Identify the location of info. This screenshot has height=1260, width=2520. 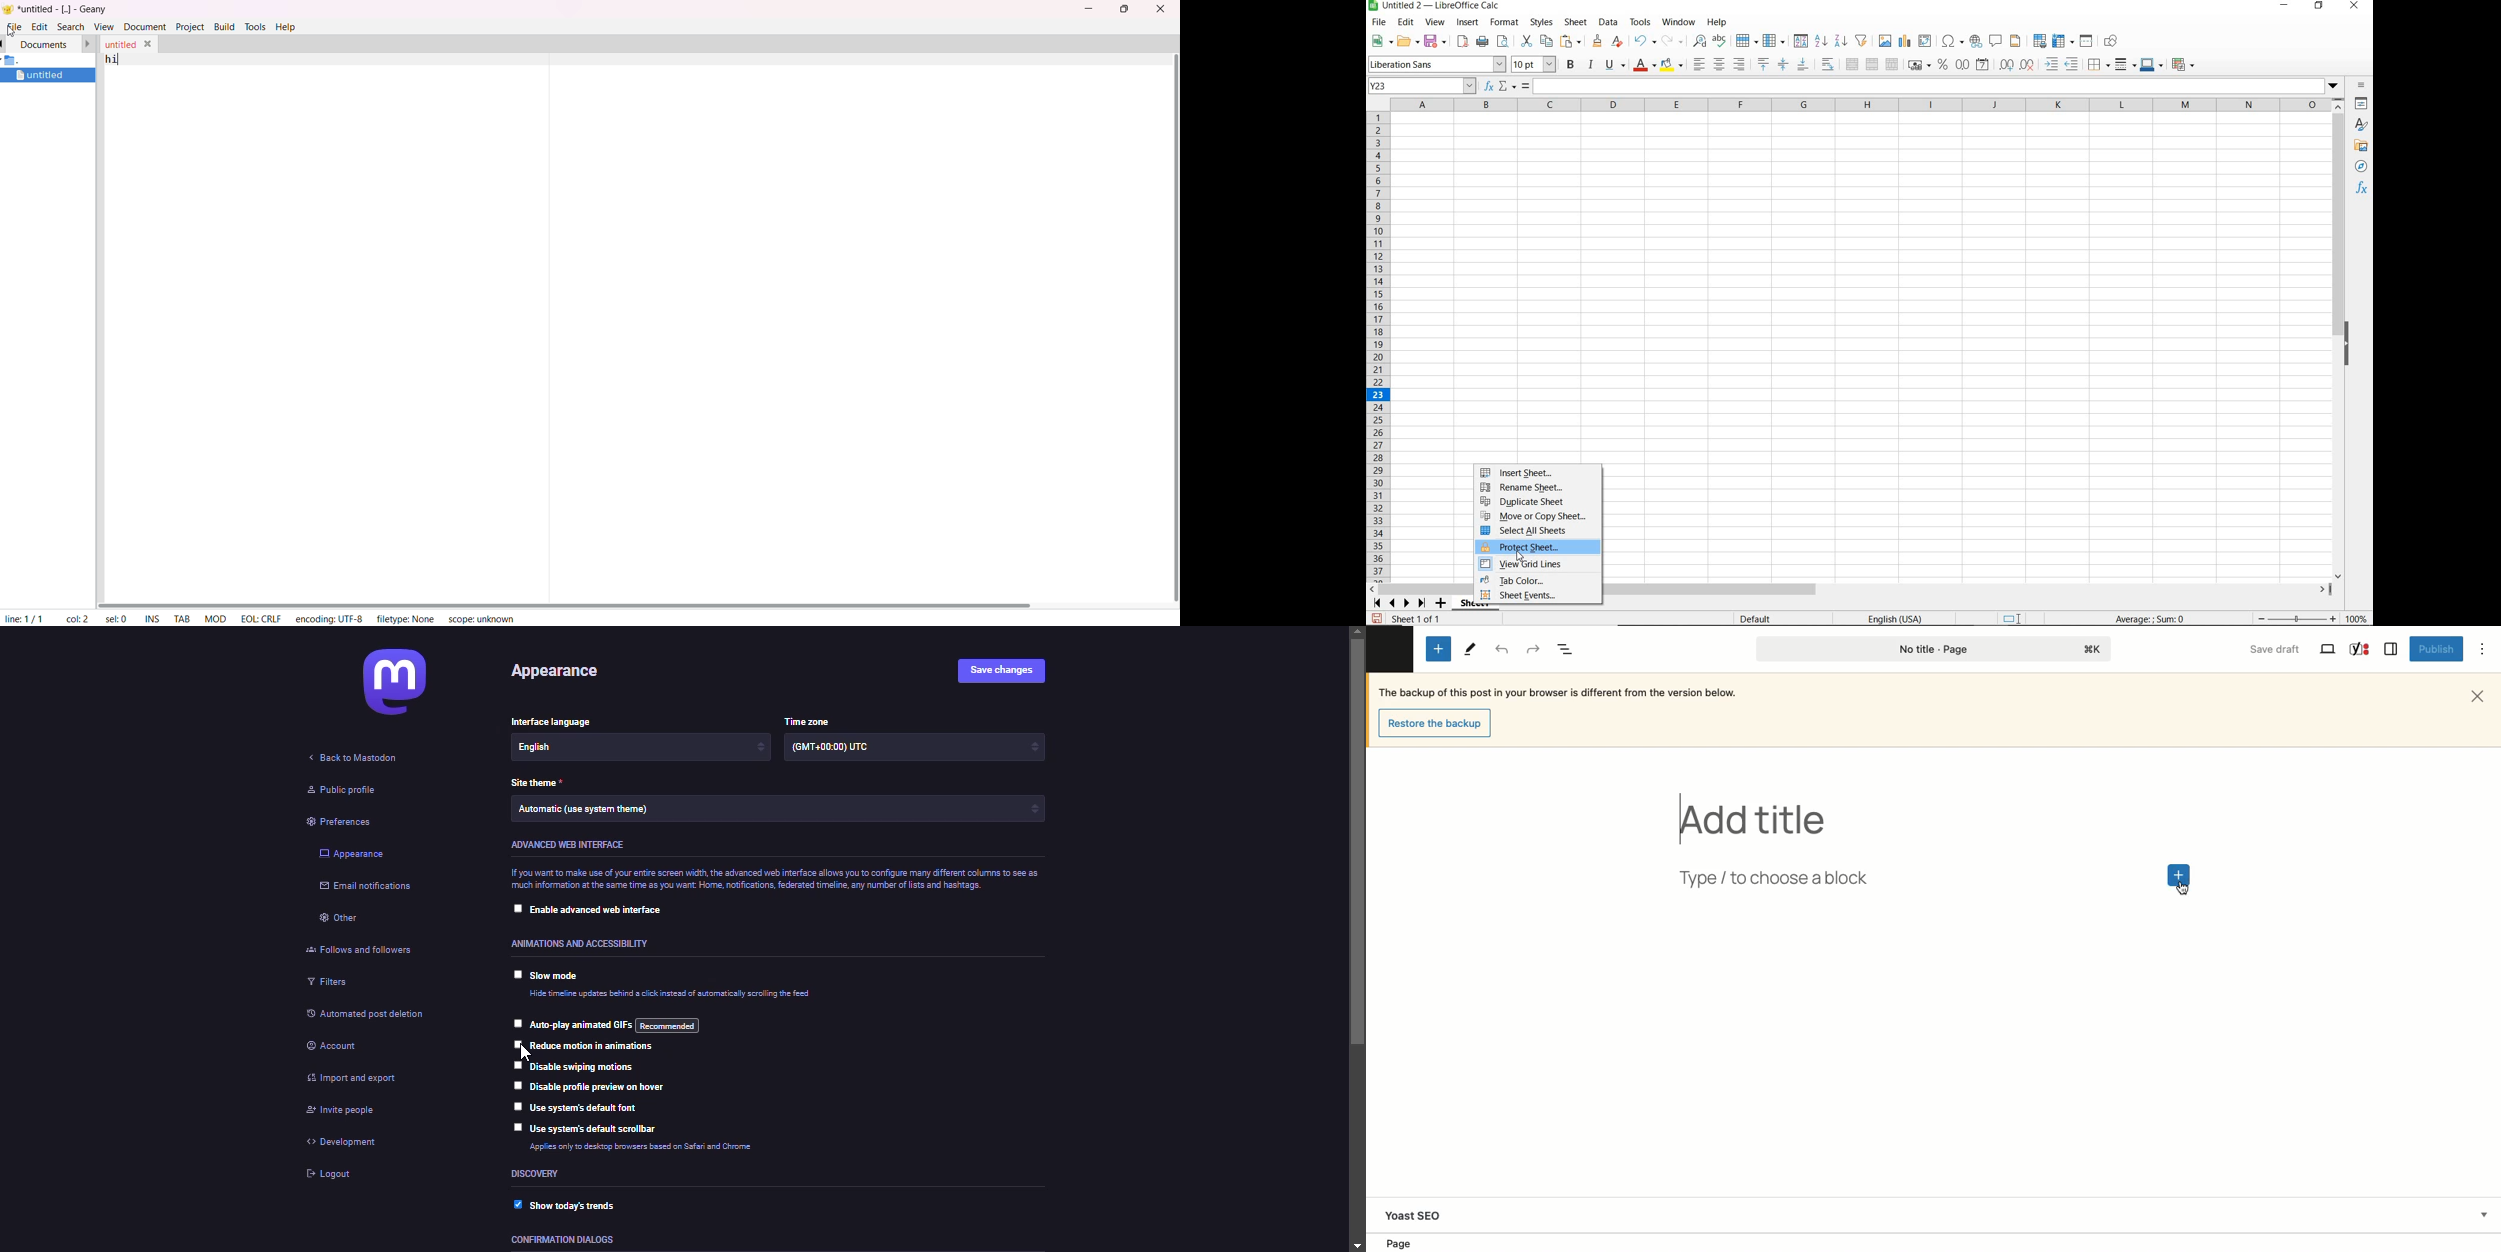
(783, 877).